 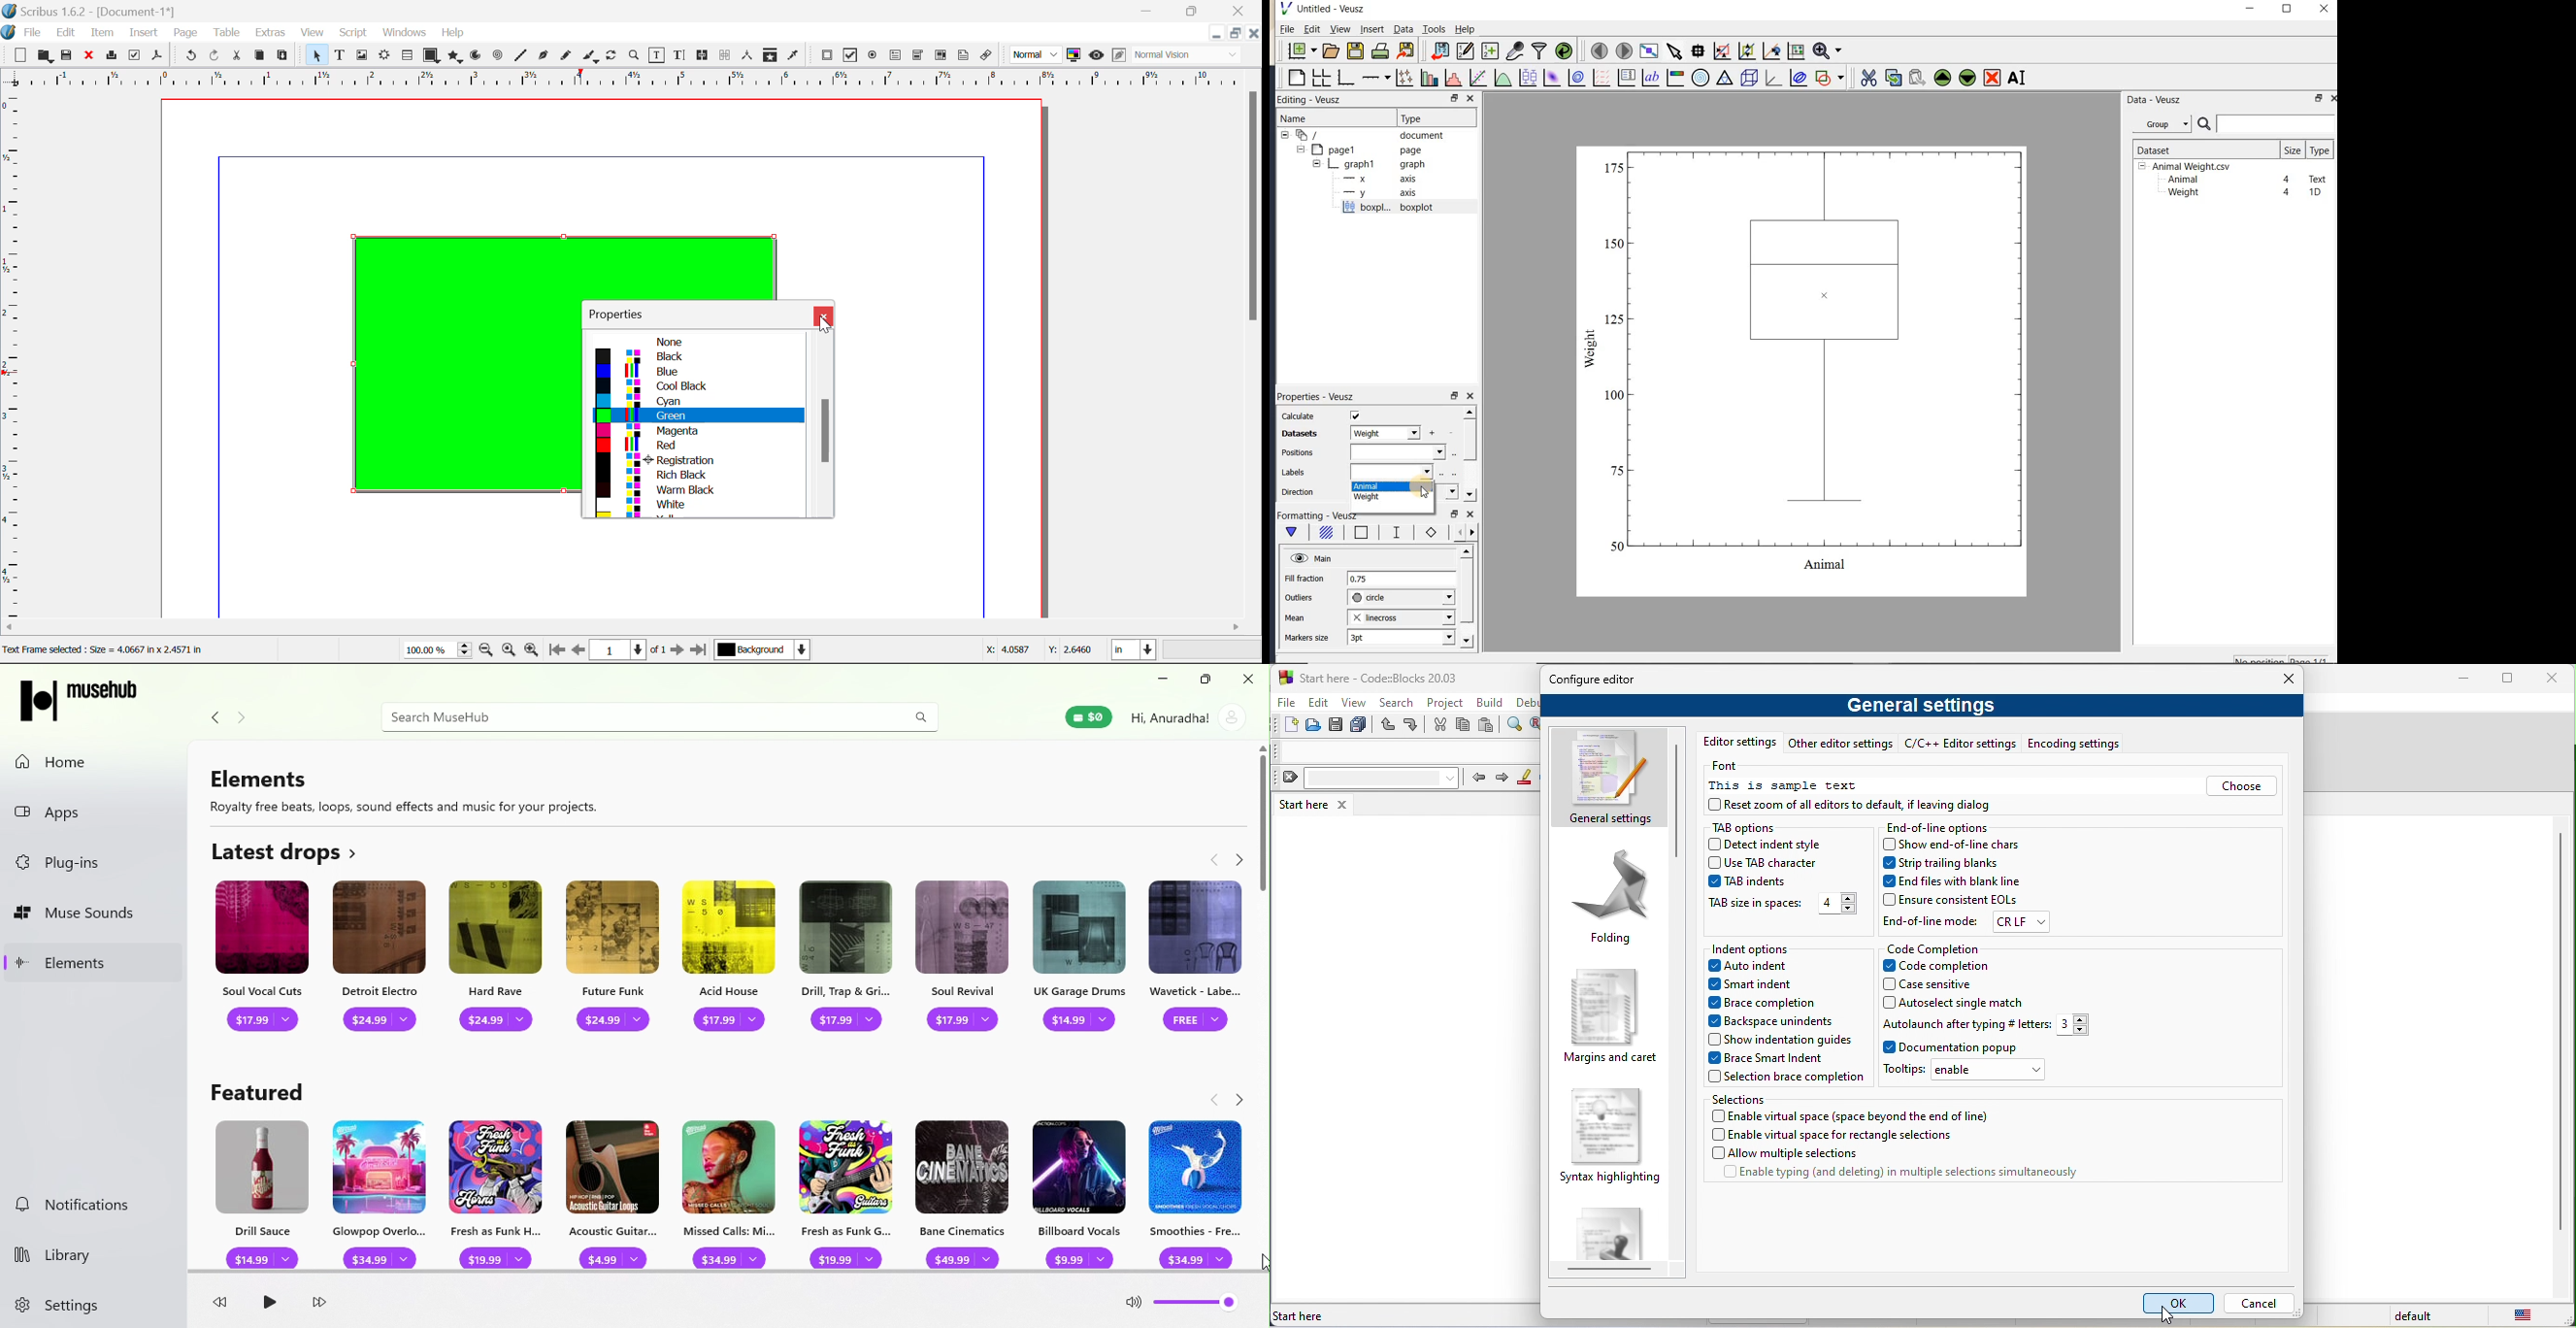 I want to click on Search bar, so click(x=634, y=717).